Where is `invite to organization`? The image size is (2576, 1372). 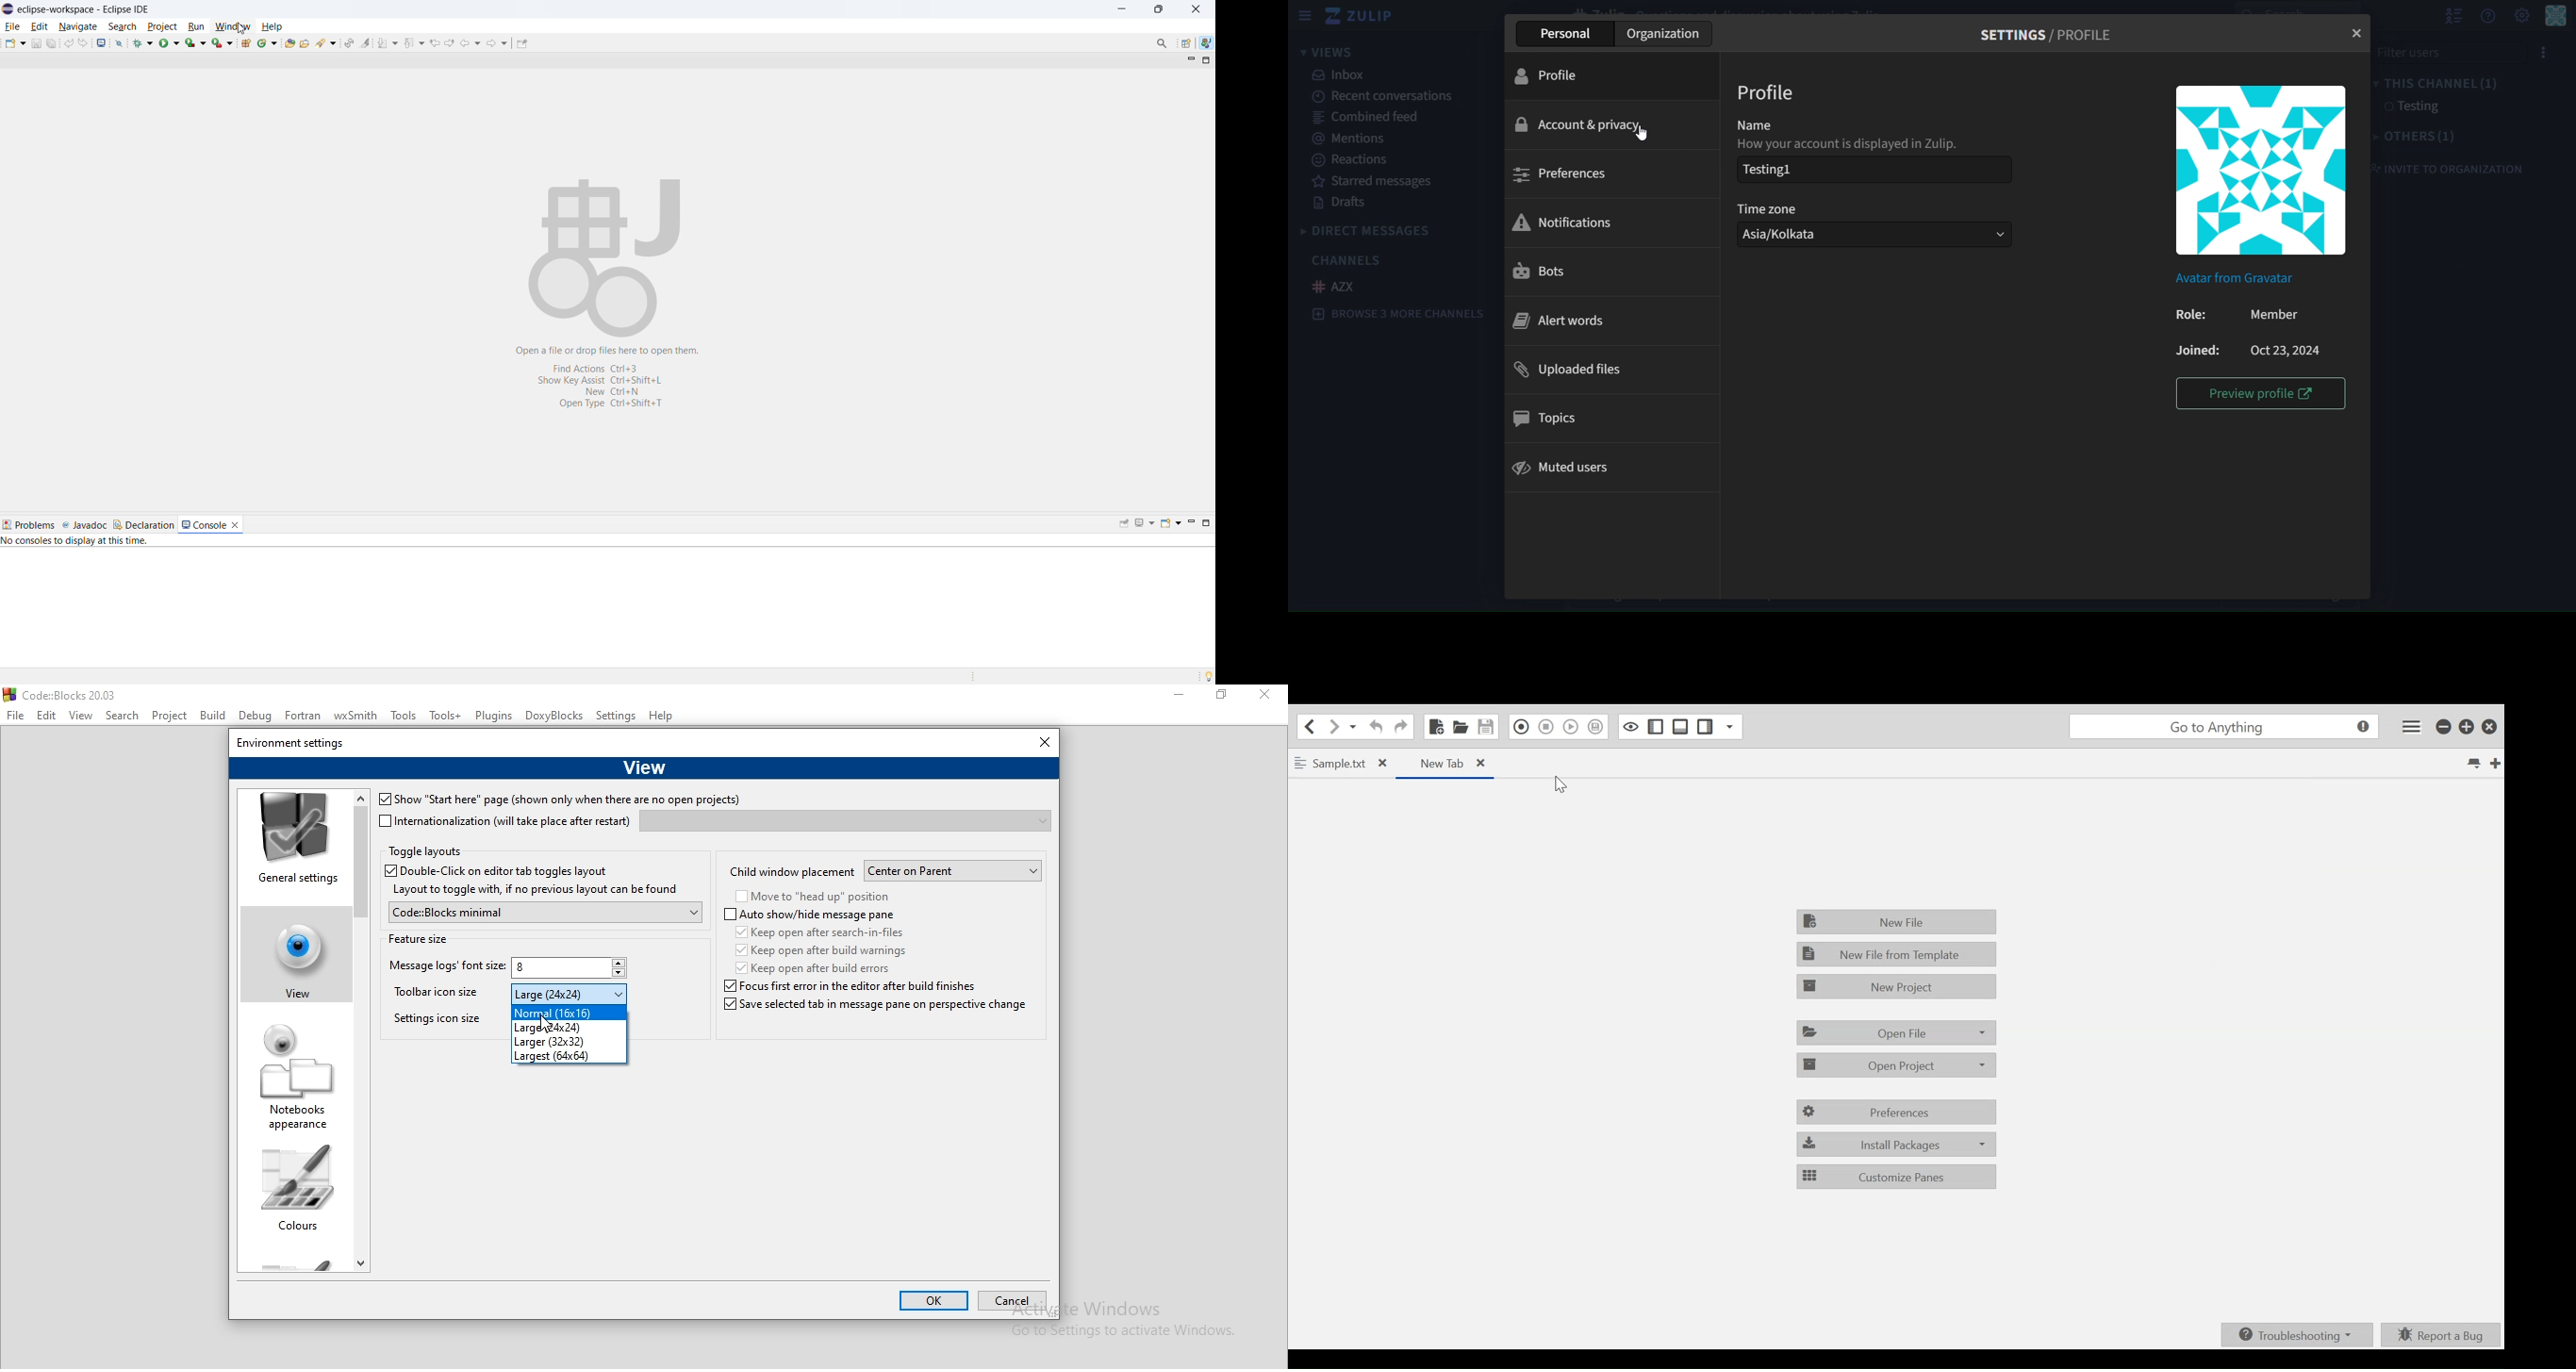 invite to organization is located at coordinates (2454, 168).